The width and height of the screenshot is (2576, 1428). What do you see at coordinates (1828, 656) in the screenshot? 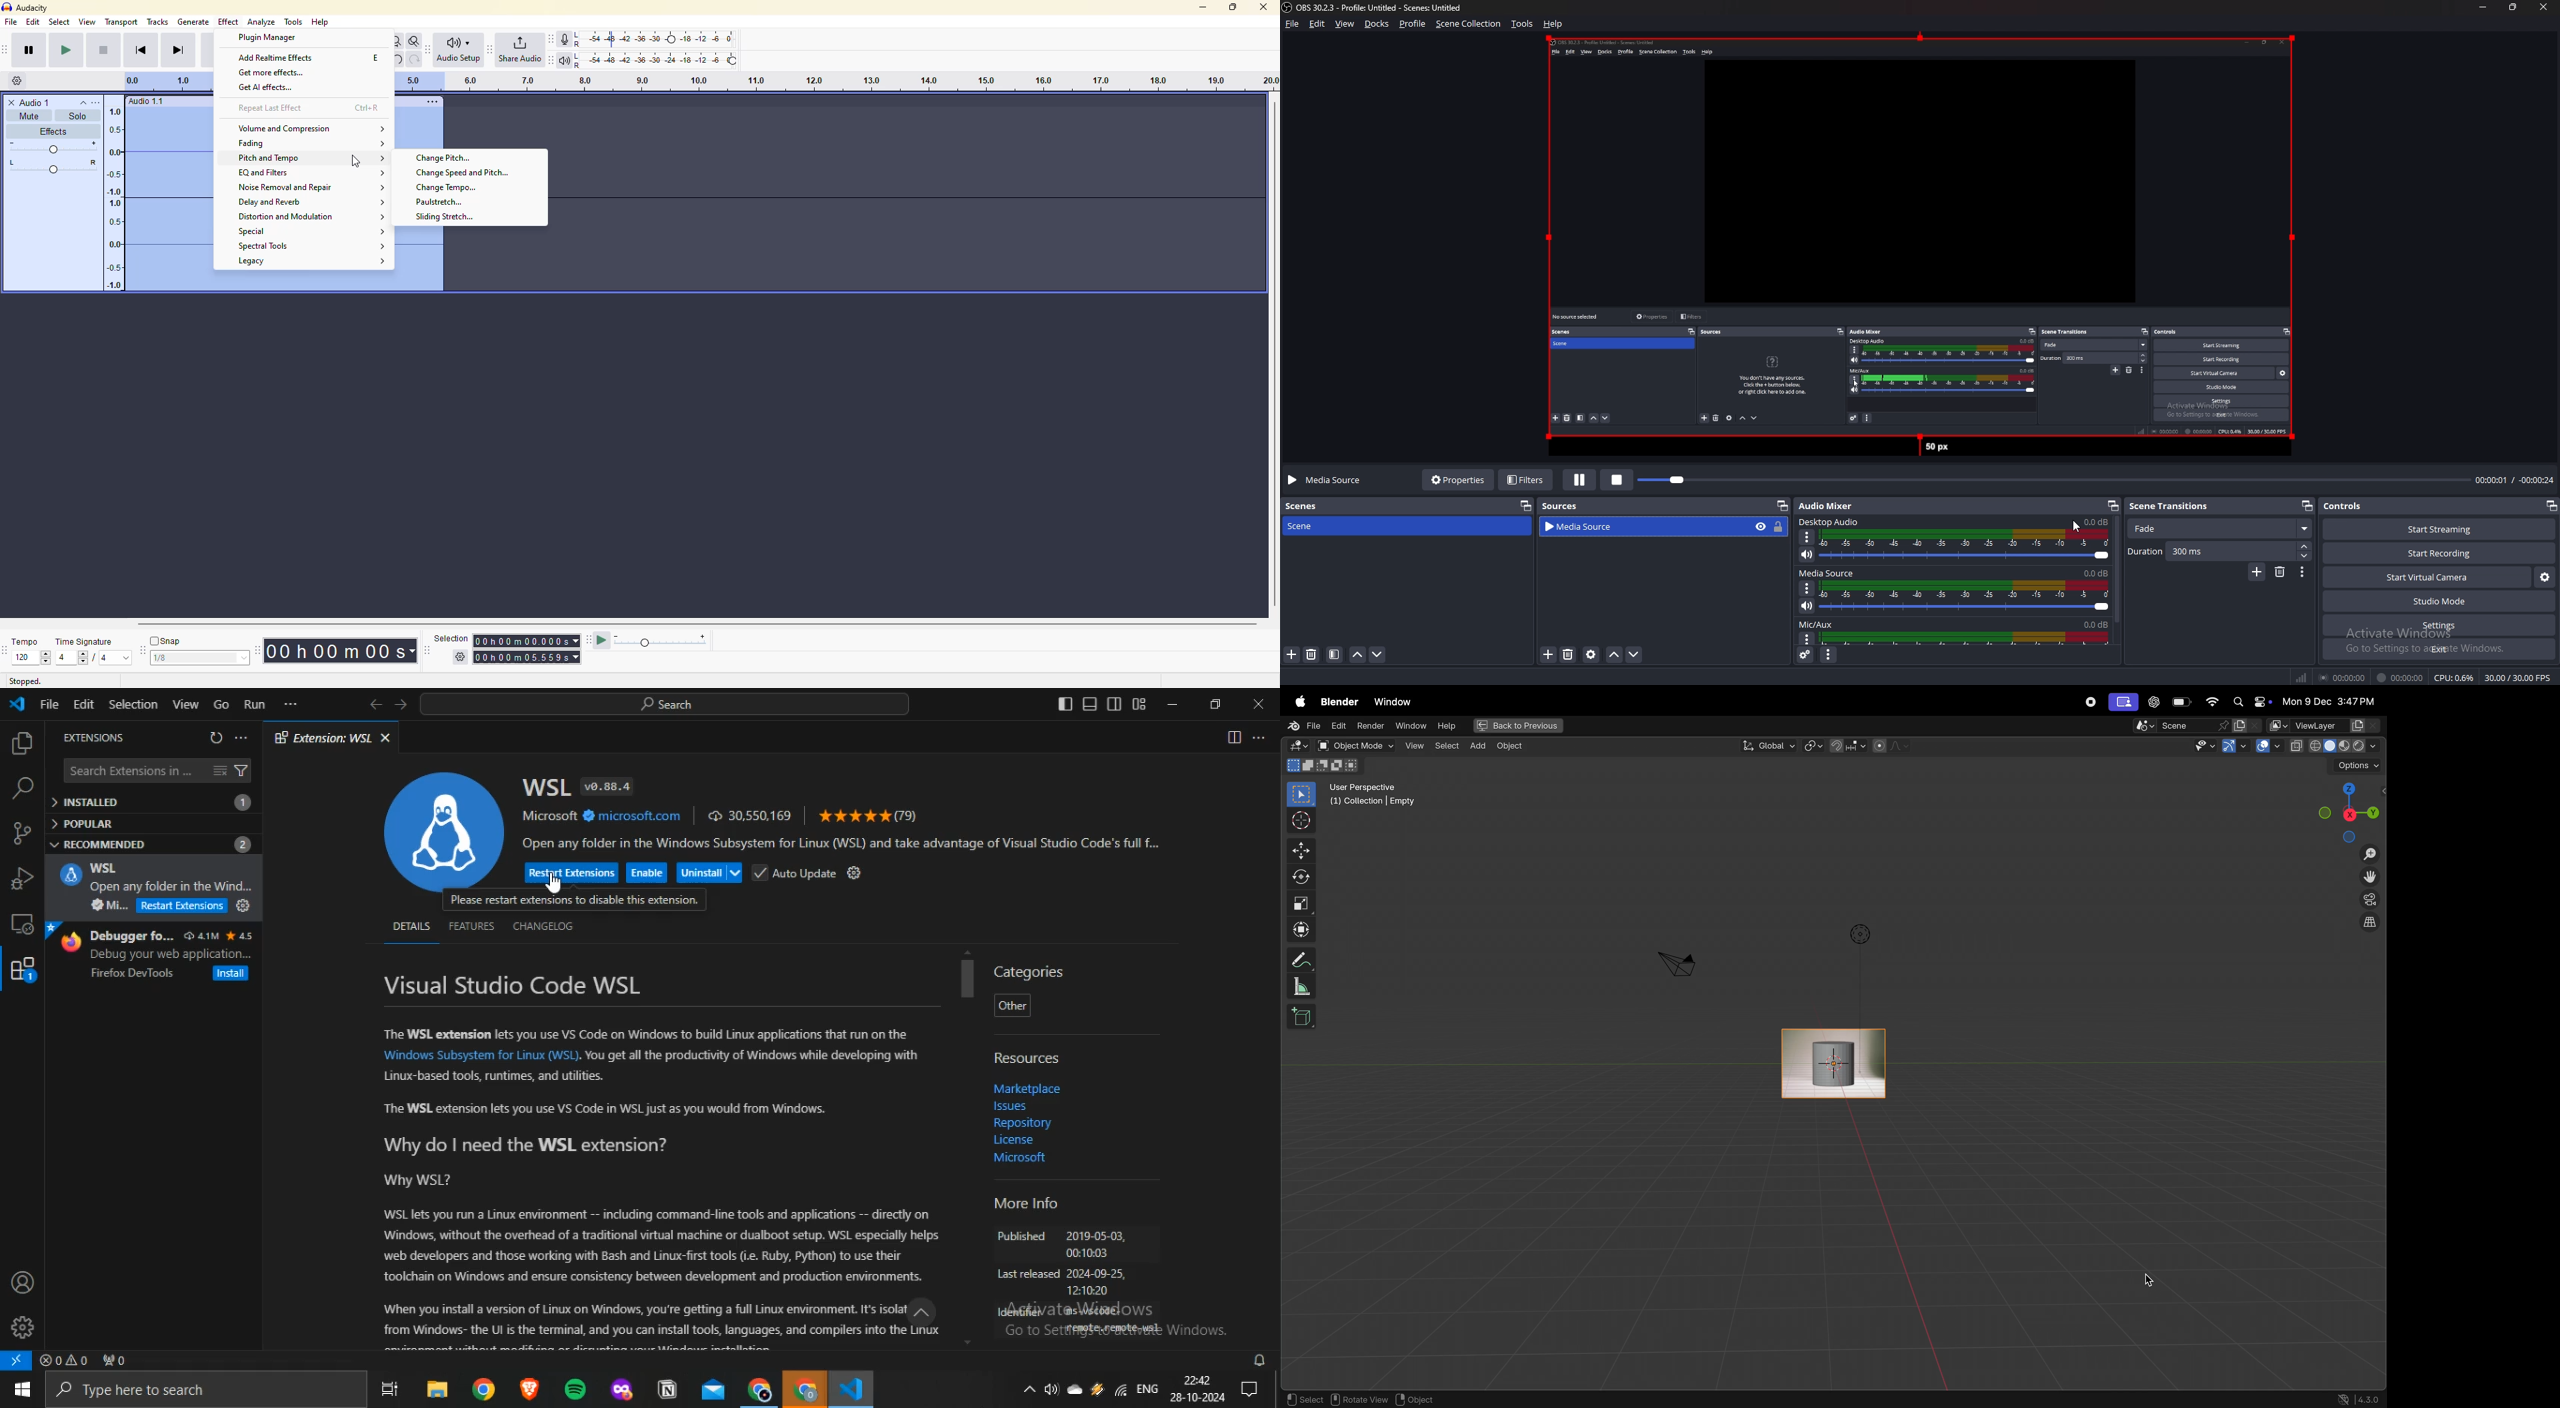
I see ` Audio mixer menu` at bounding box center [1828, 656].